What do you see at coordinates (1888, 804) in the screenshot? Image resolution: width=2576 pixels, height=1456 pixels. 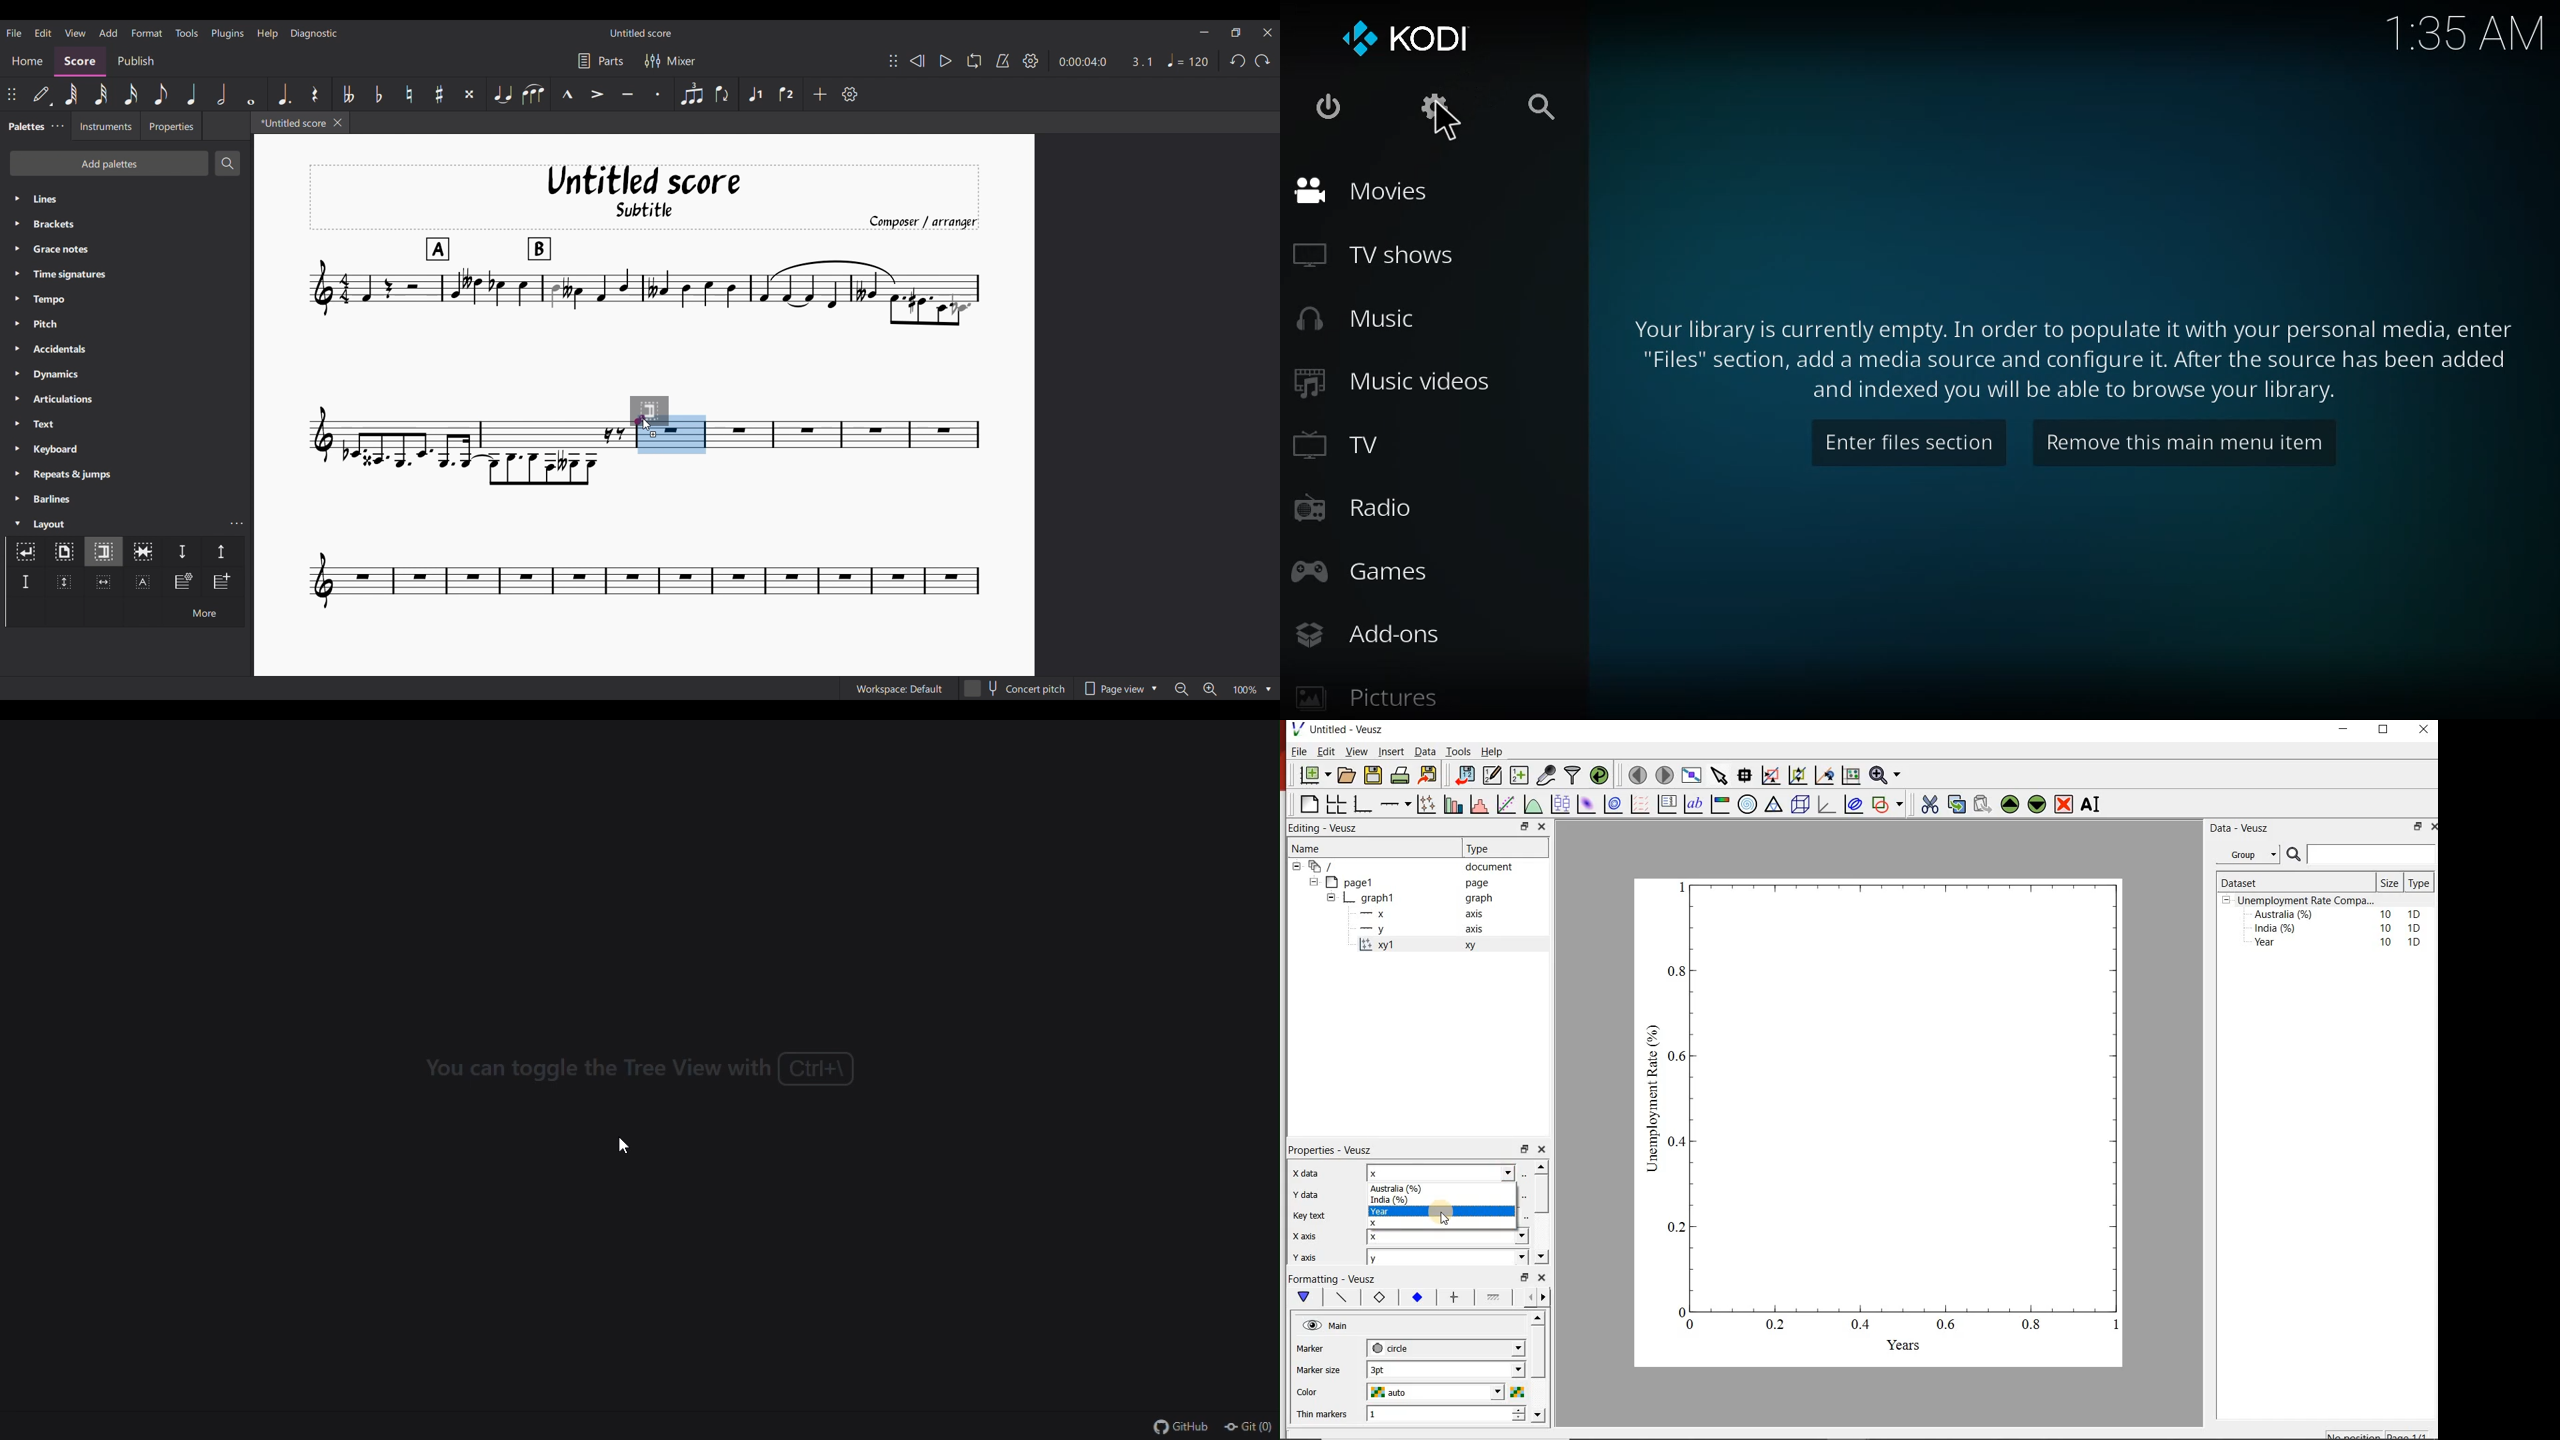 I see `add a shapes` at bounding box center [1888, 804].